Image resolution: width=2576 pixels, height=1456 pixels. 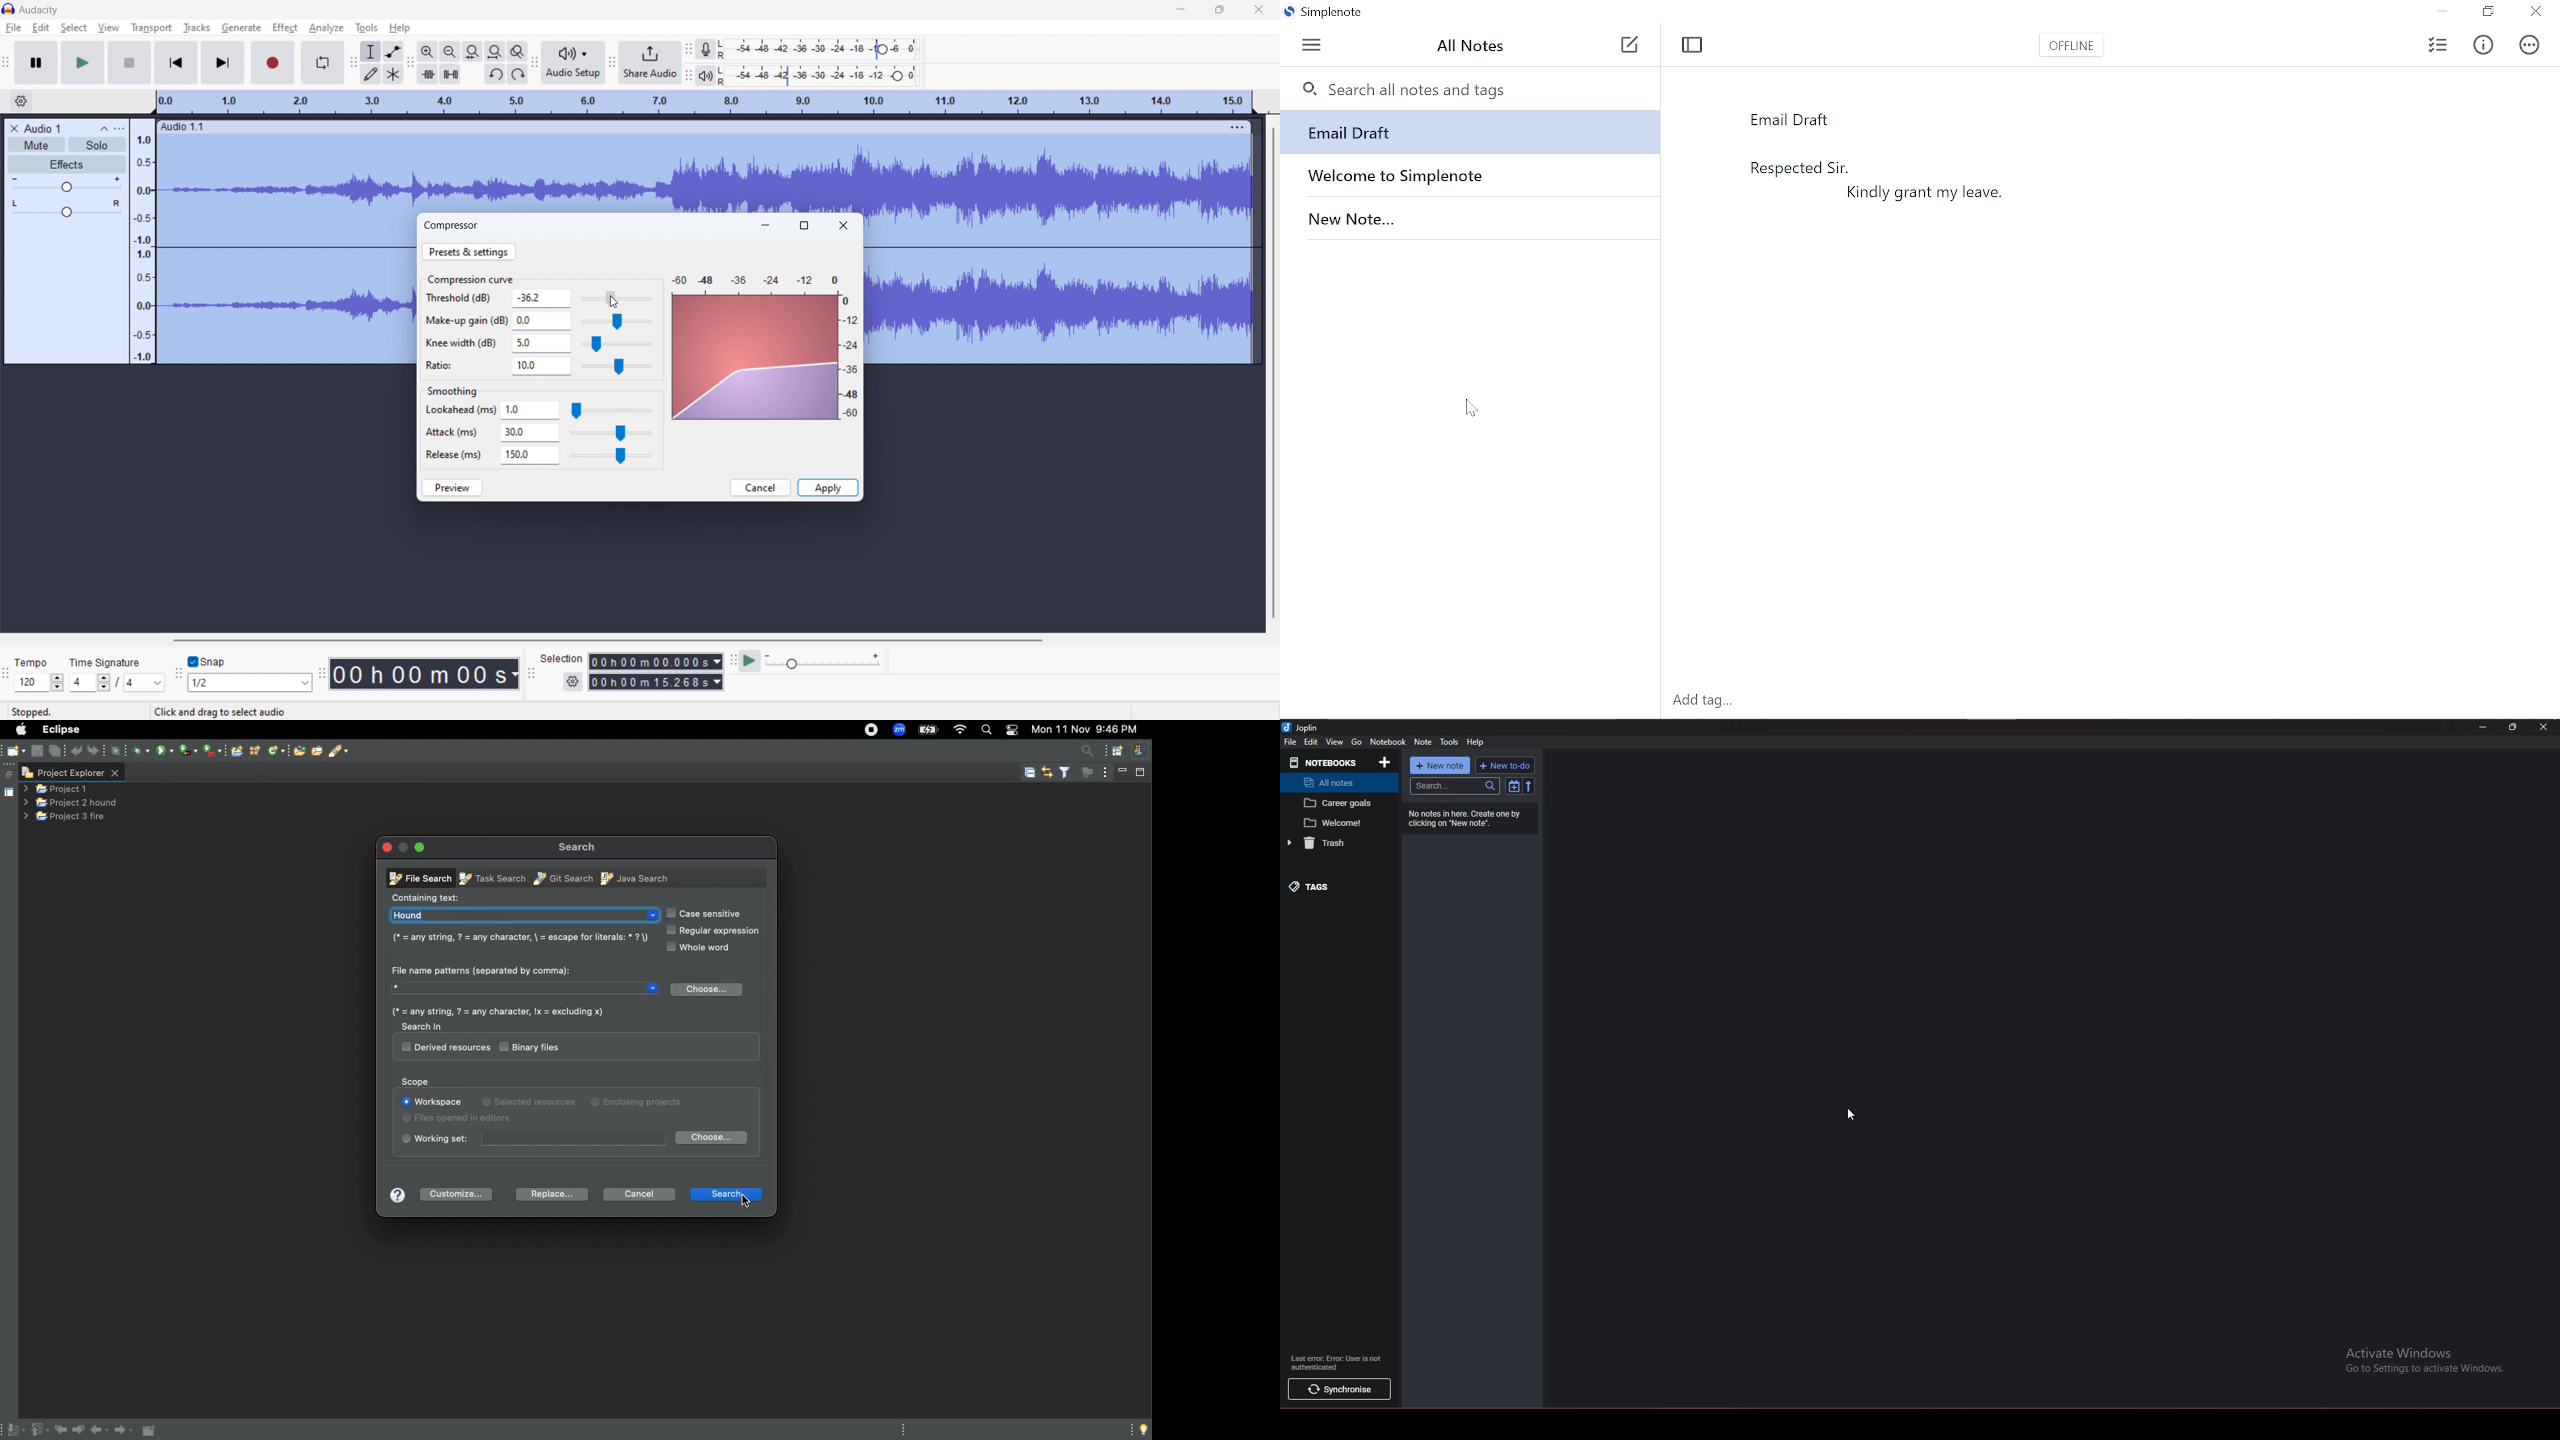 I want to click on edit, so click(x=1311, y=742).